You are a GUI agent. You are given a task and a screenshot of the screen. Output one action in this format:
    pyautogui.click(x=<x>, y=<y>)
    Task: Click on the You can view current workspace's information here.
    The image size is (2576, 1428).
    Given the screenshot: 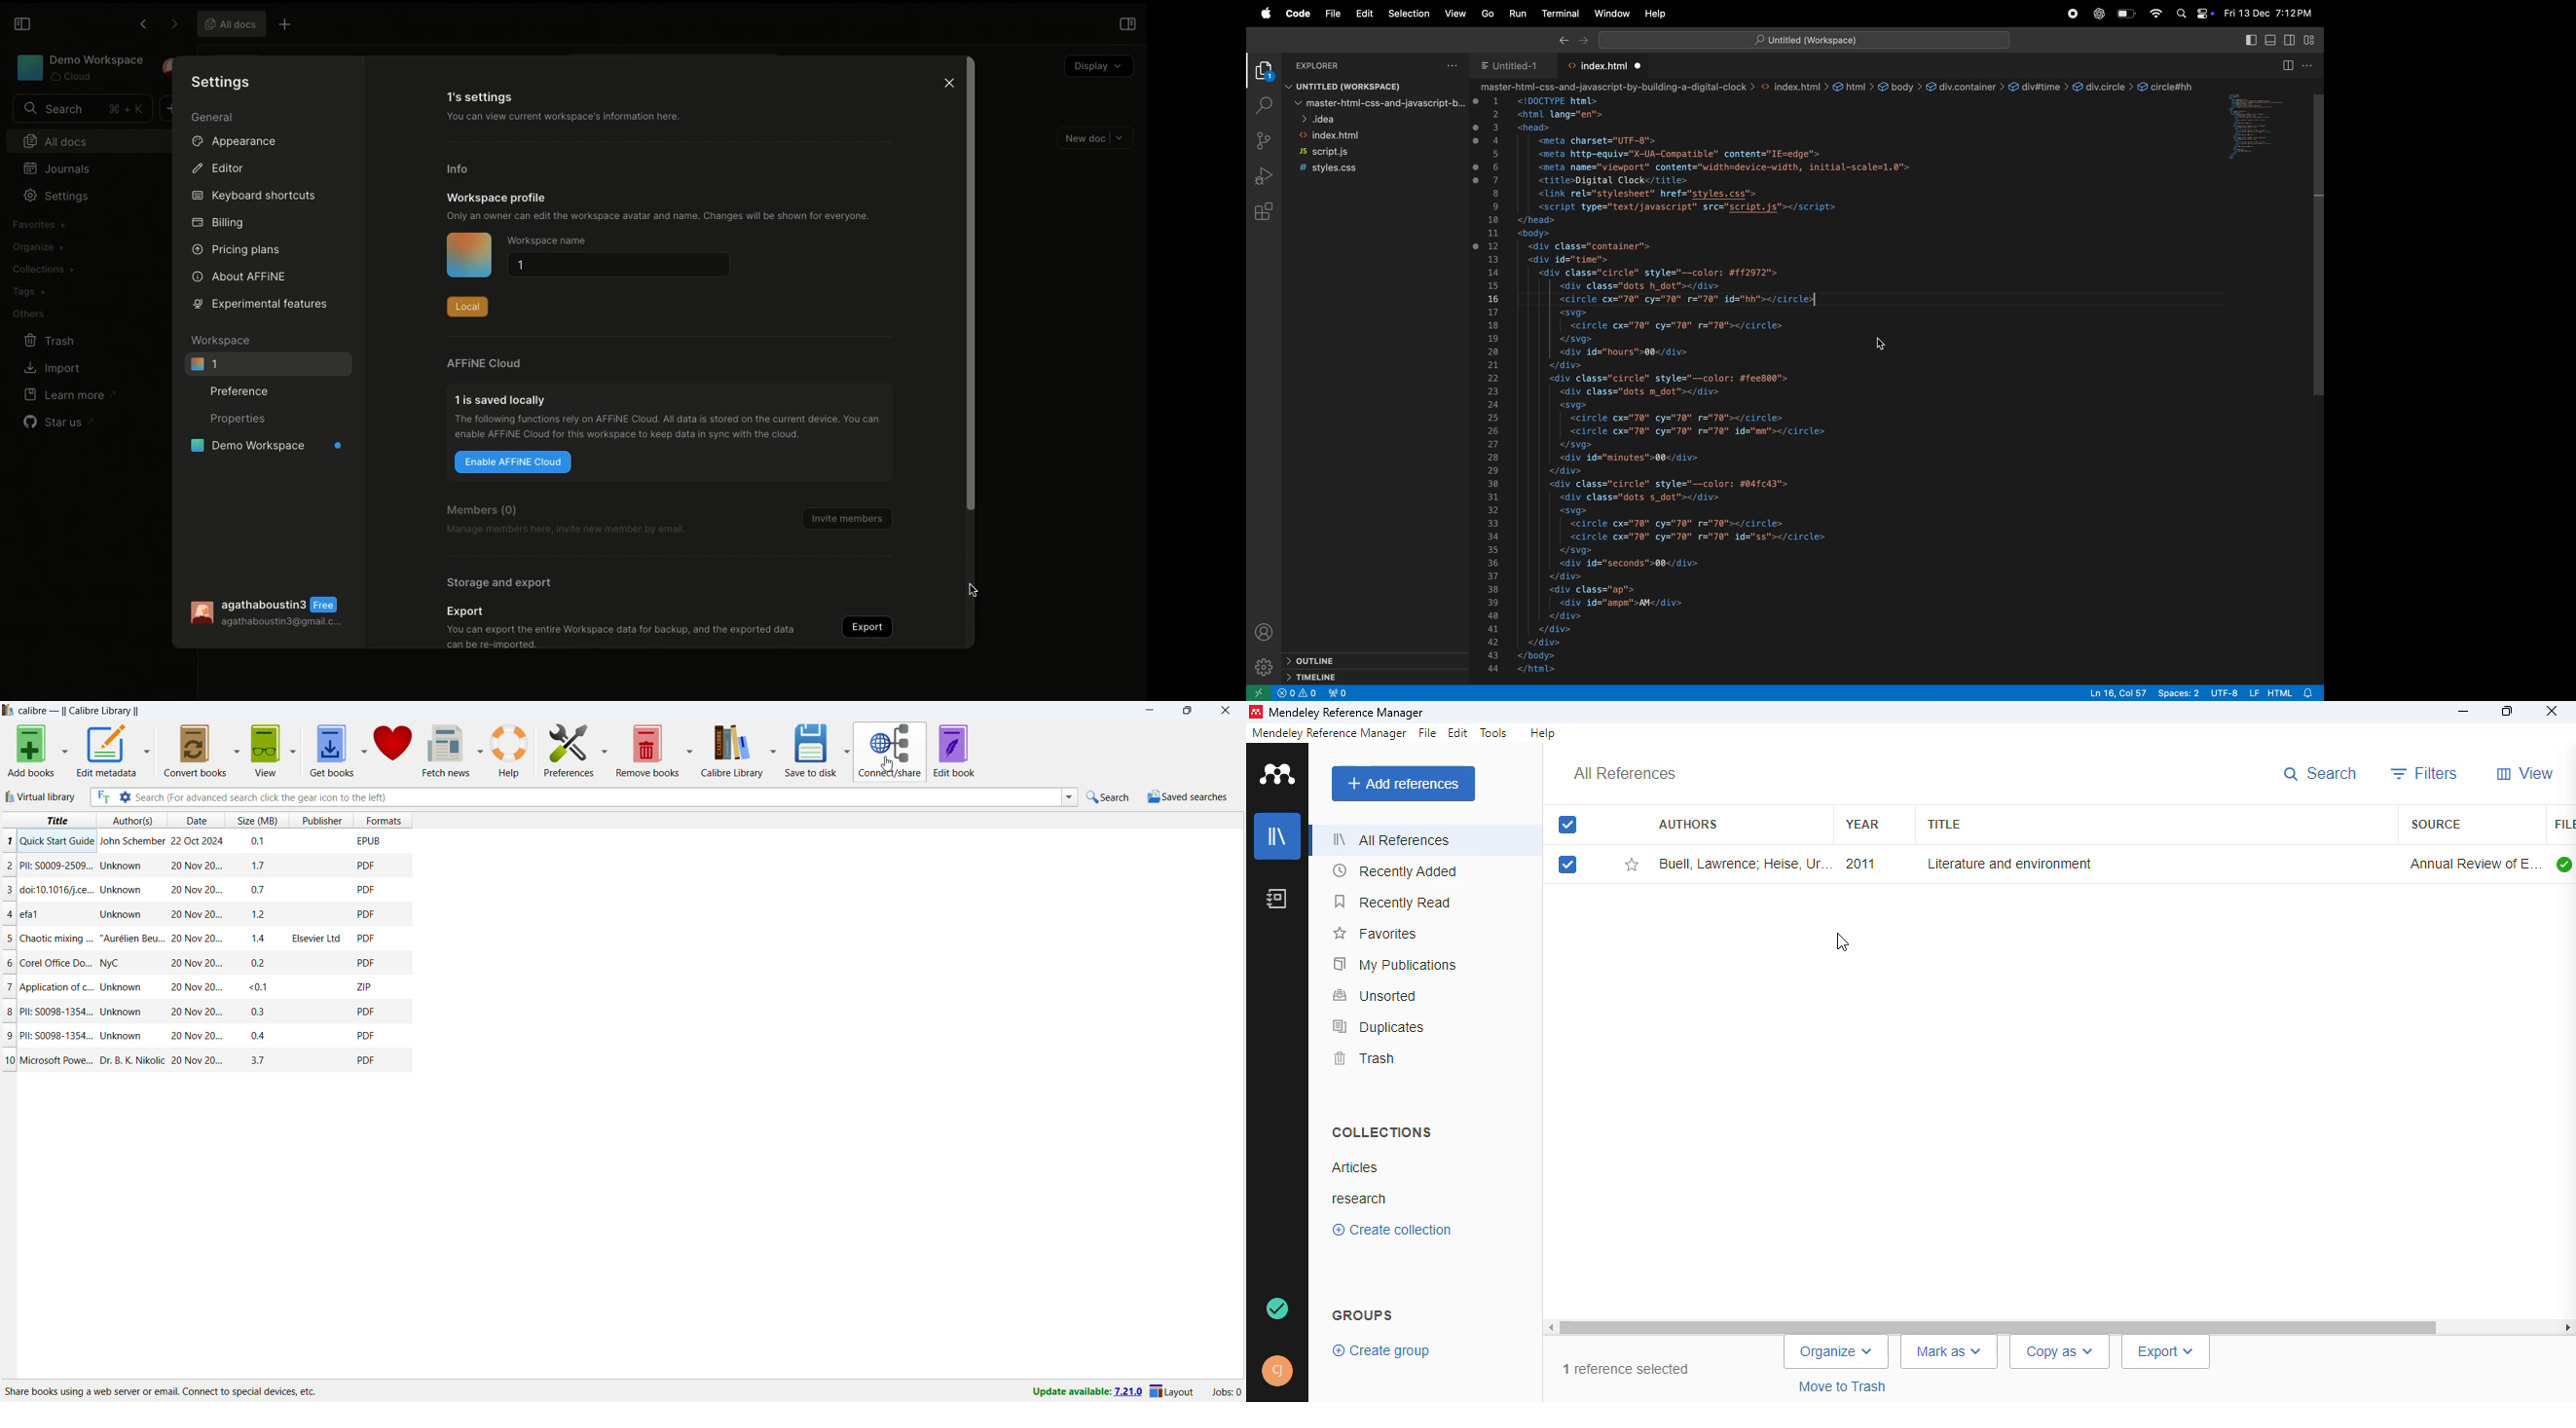 What is the action you would take?
    pyautogui.click(x=562, y=117)
    